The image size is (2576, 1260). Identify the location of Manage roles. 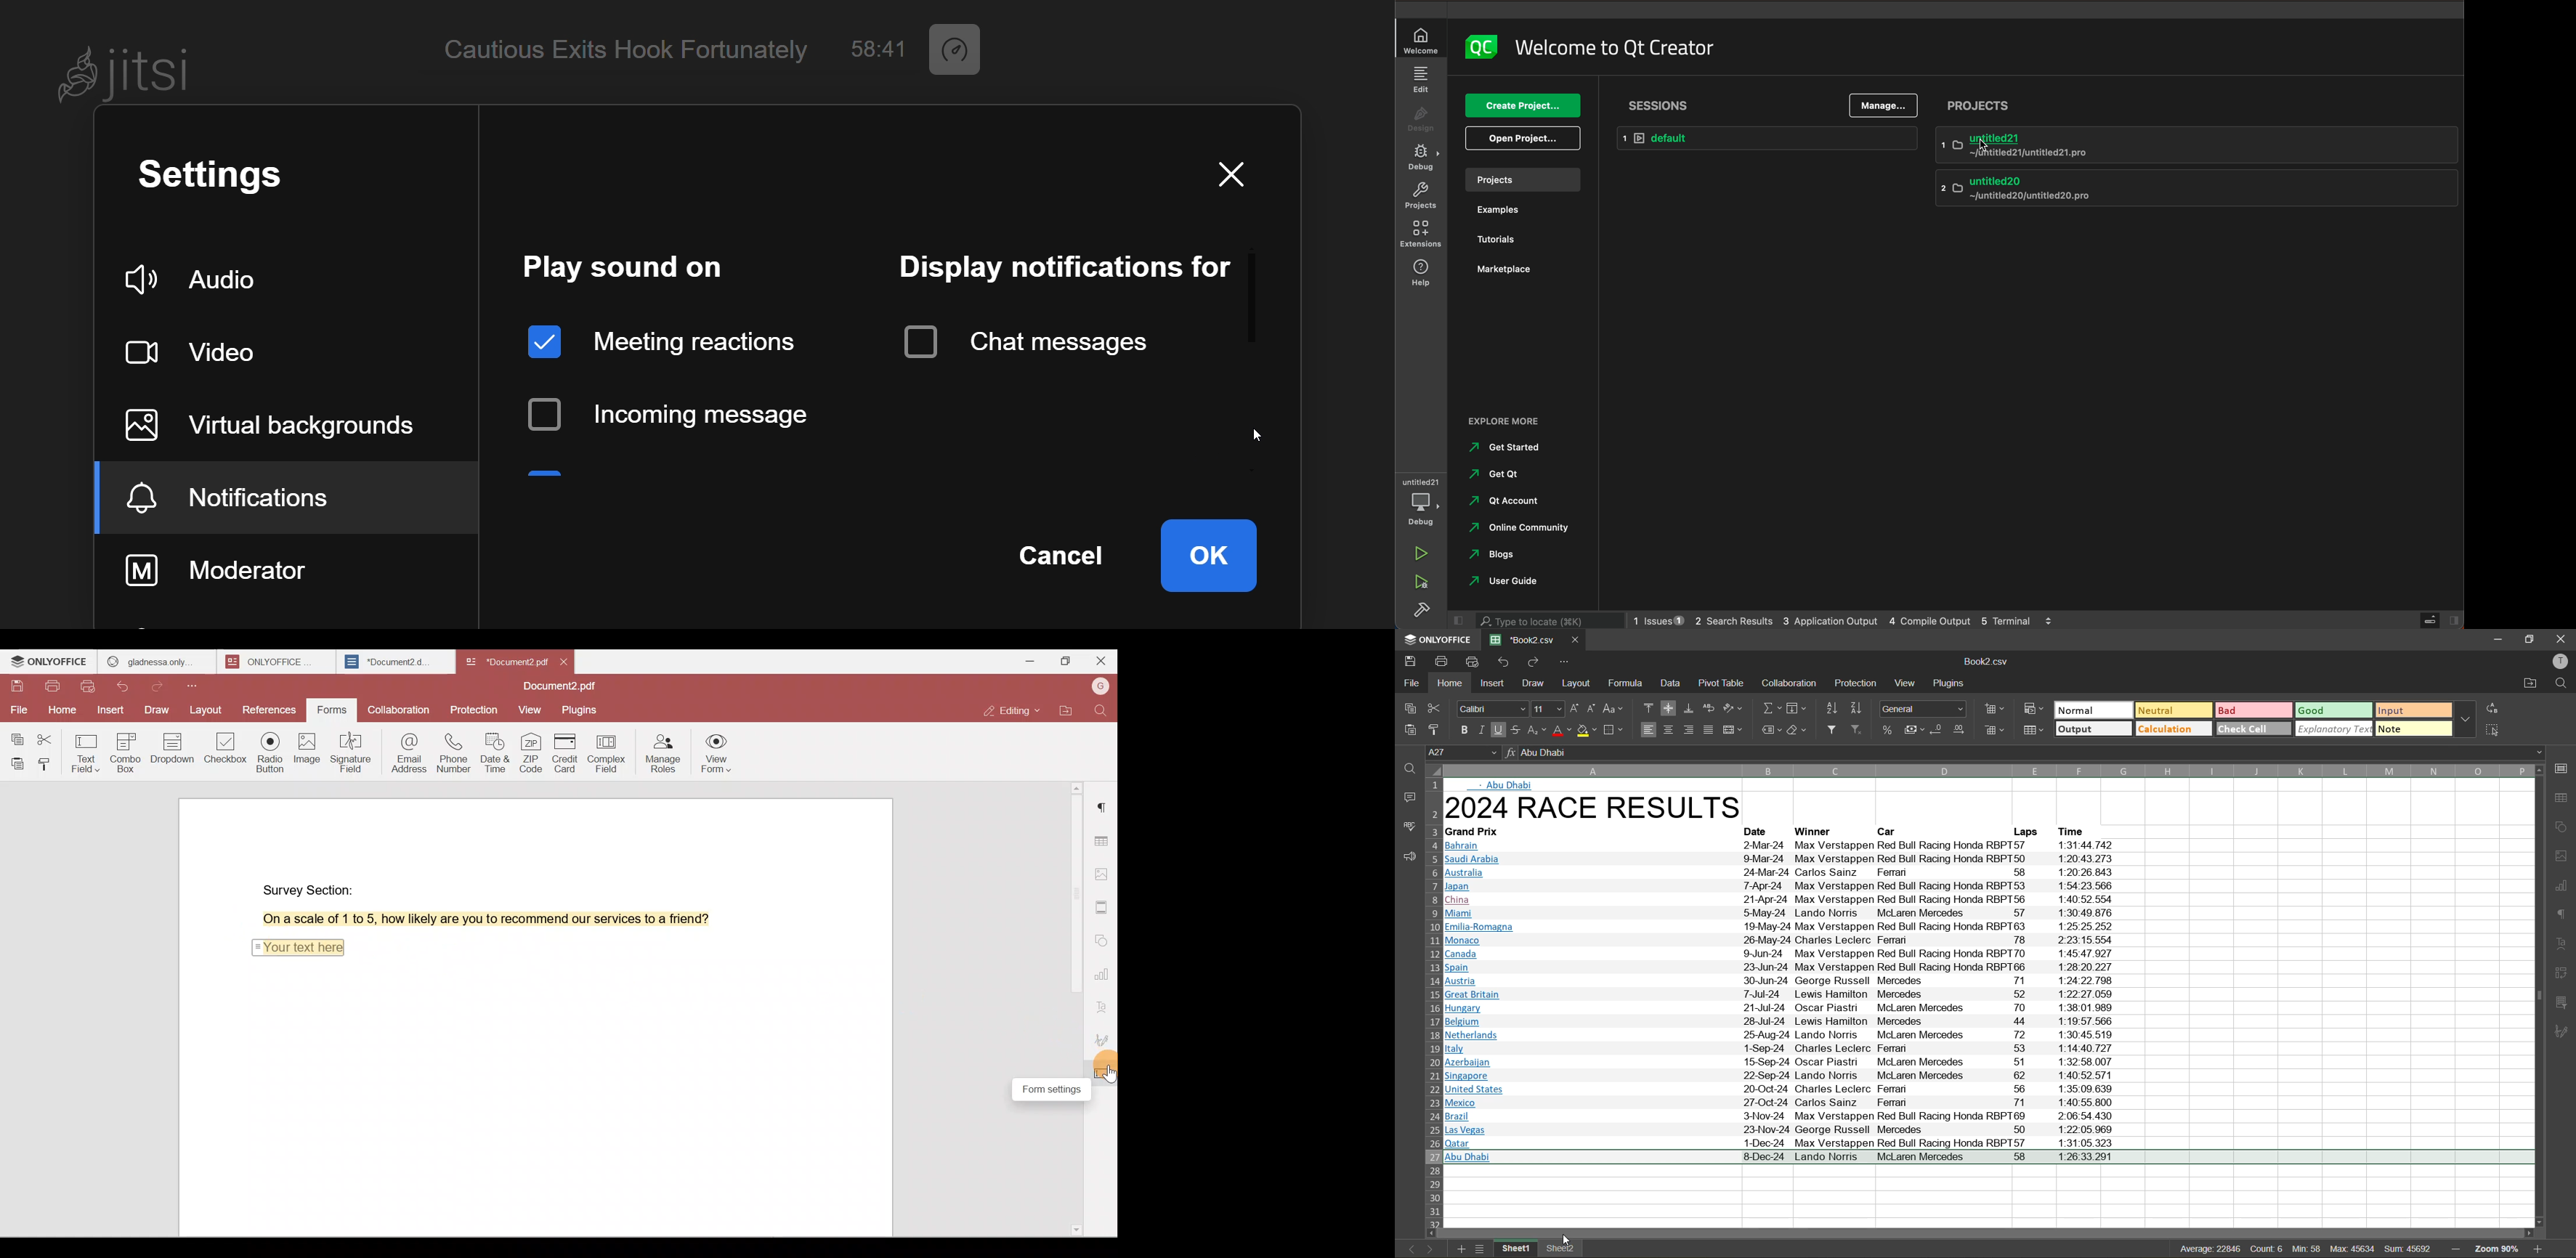
(662, 752).